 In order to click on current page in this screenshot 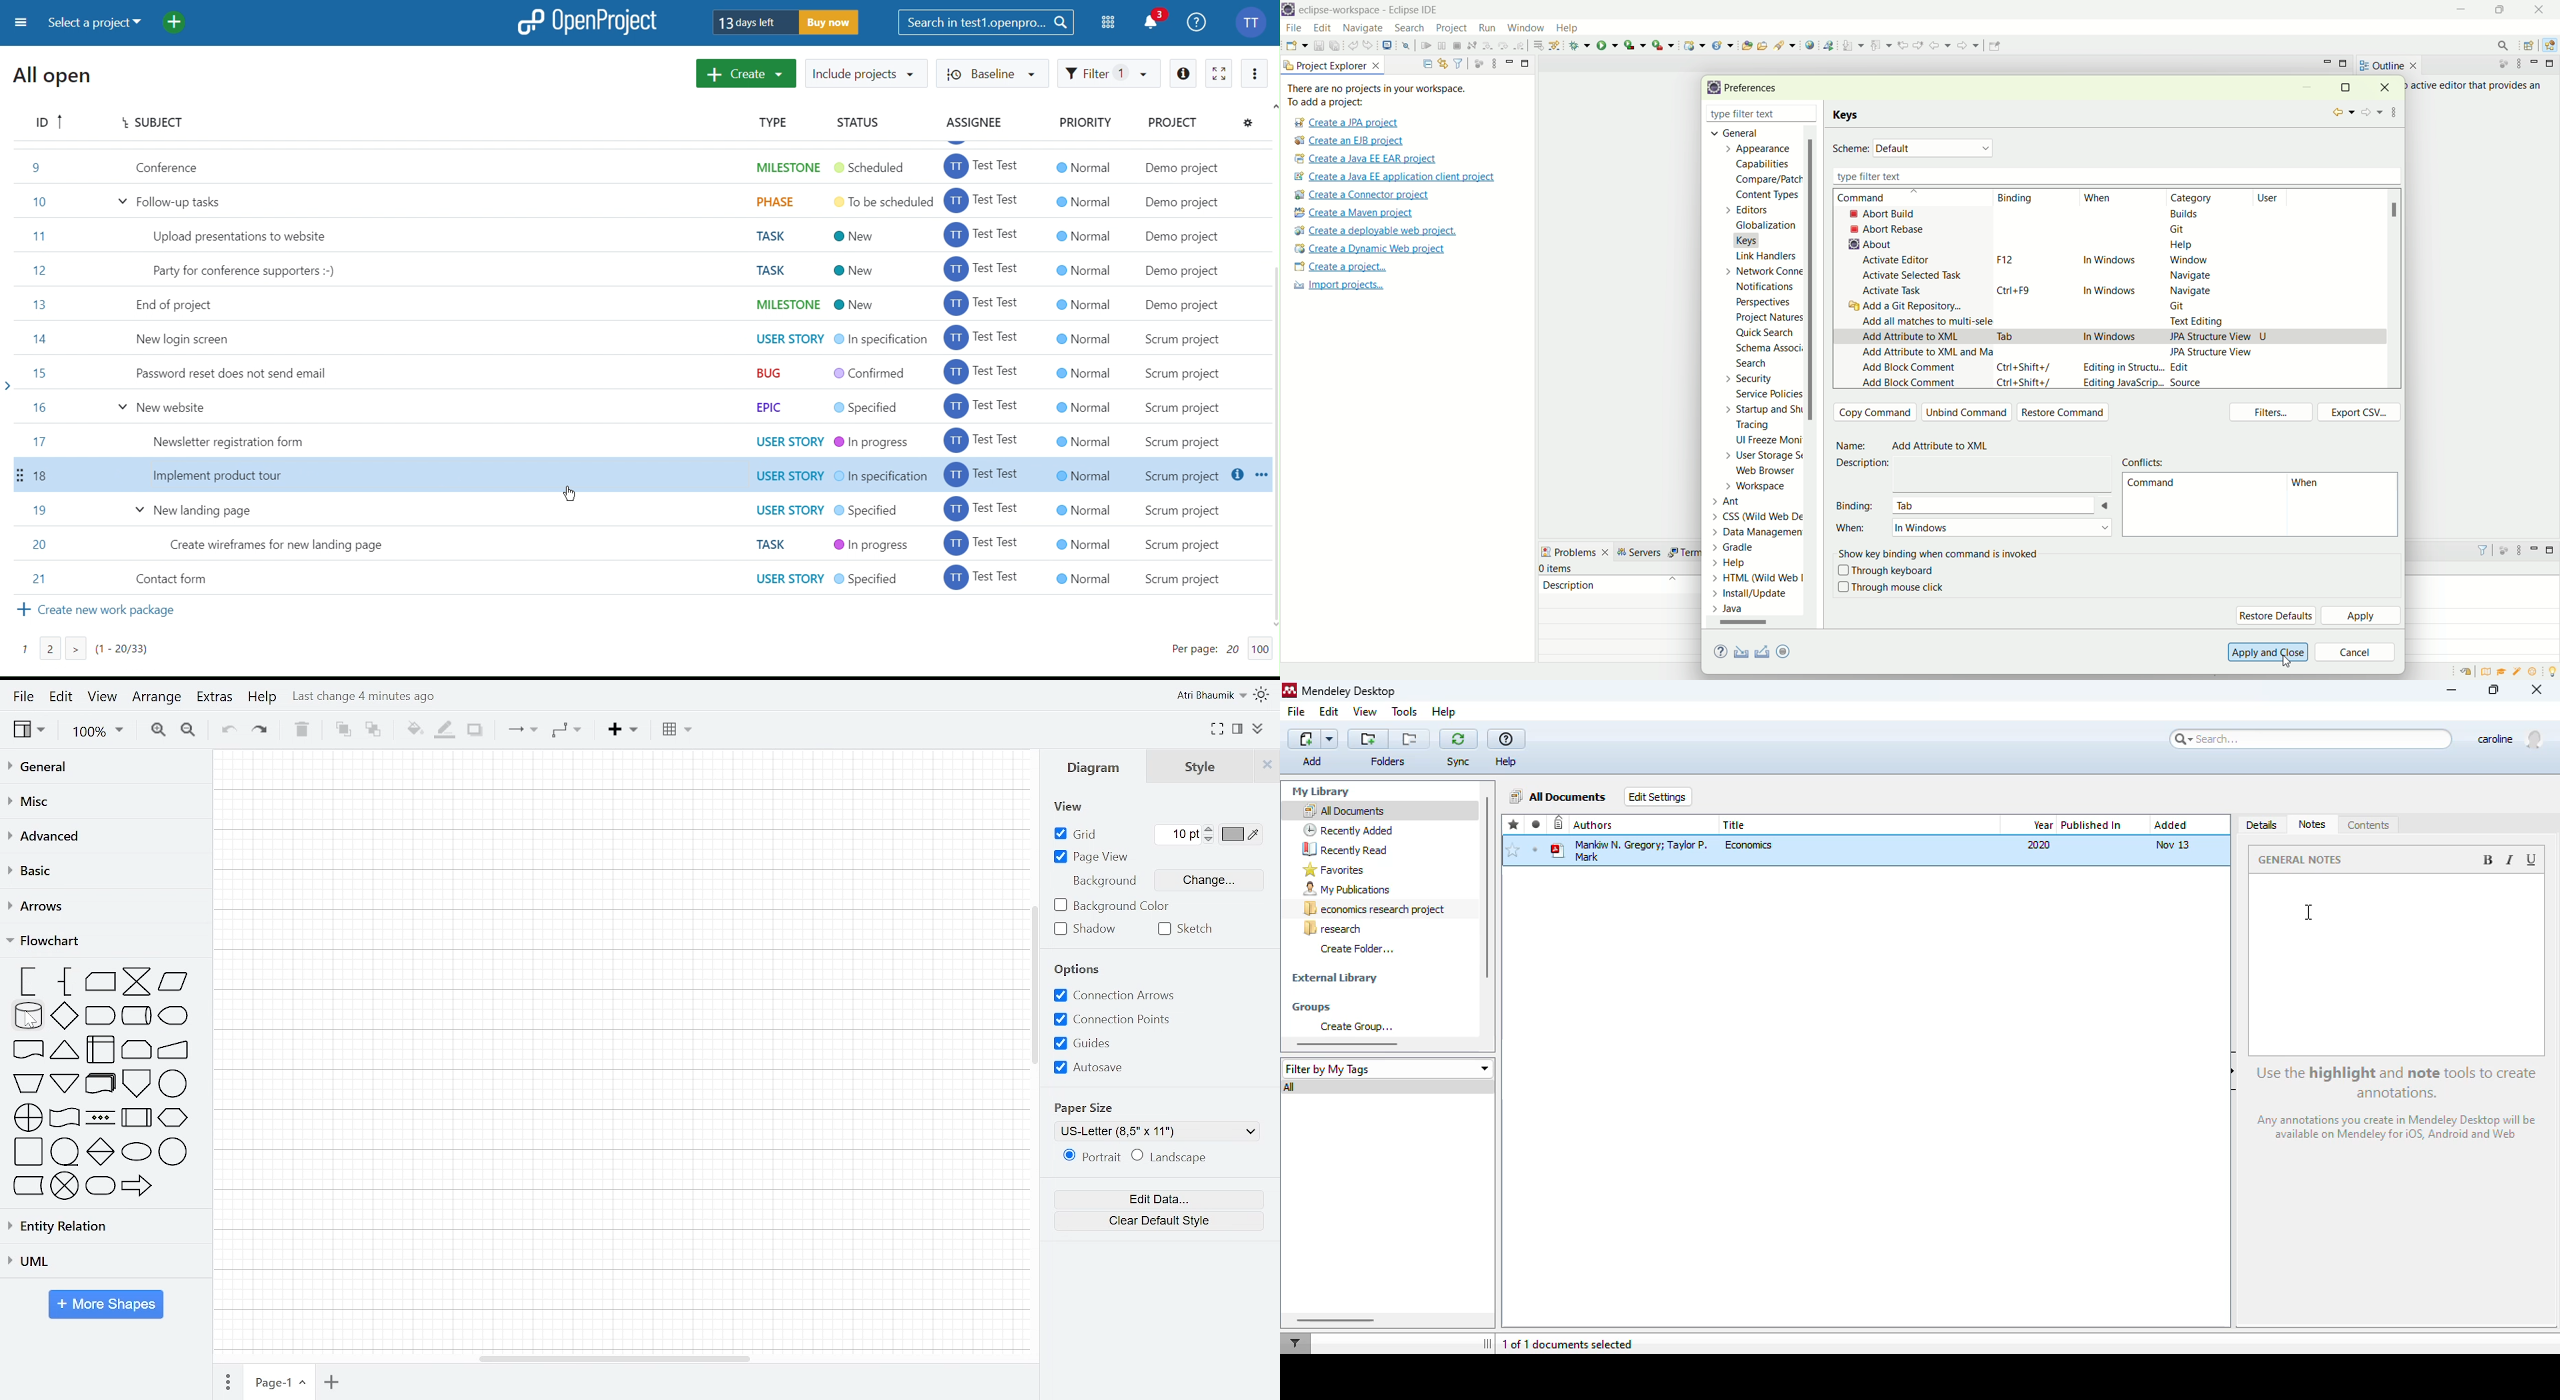, I will do `click(282, 1381)`.